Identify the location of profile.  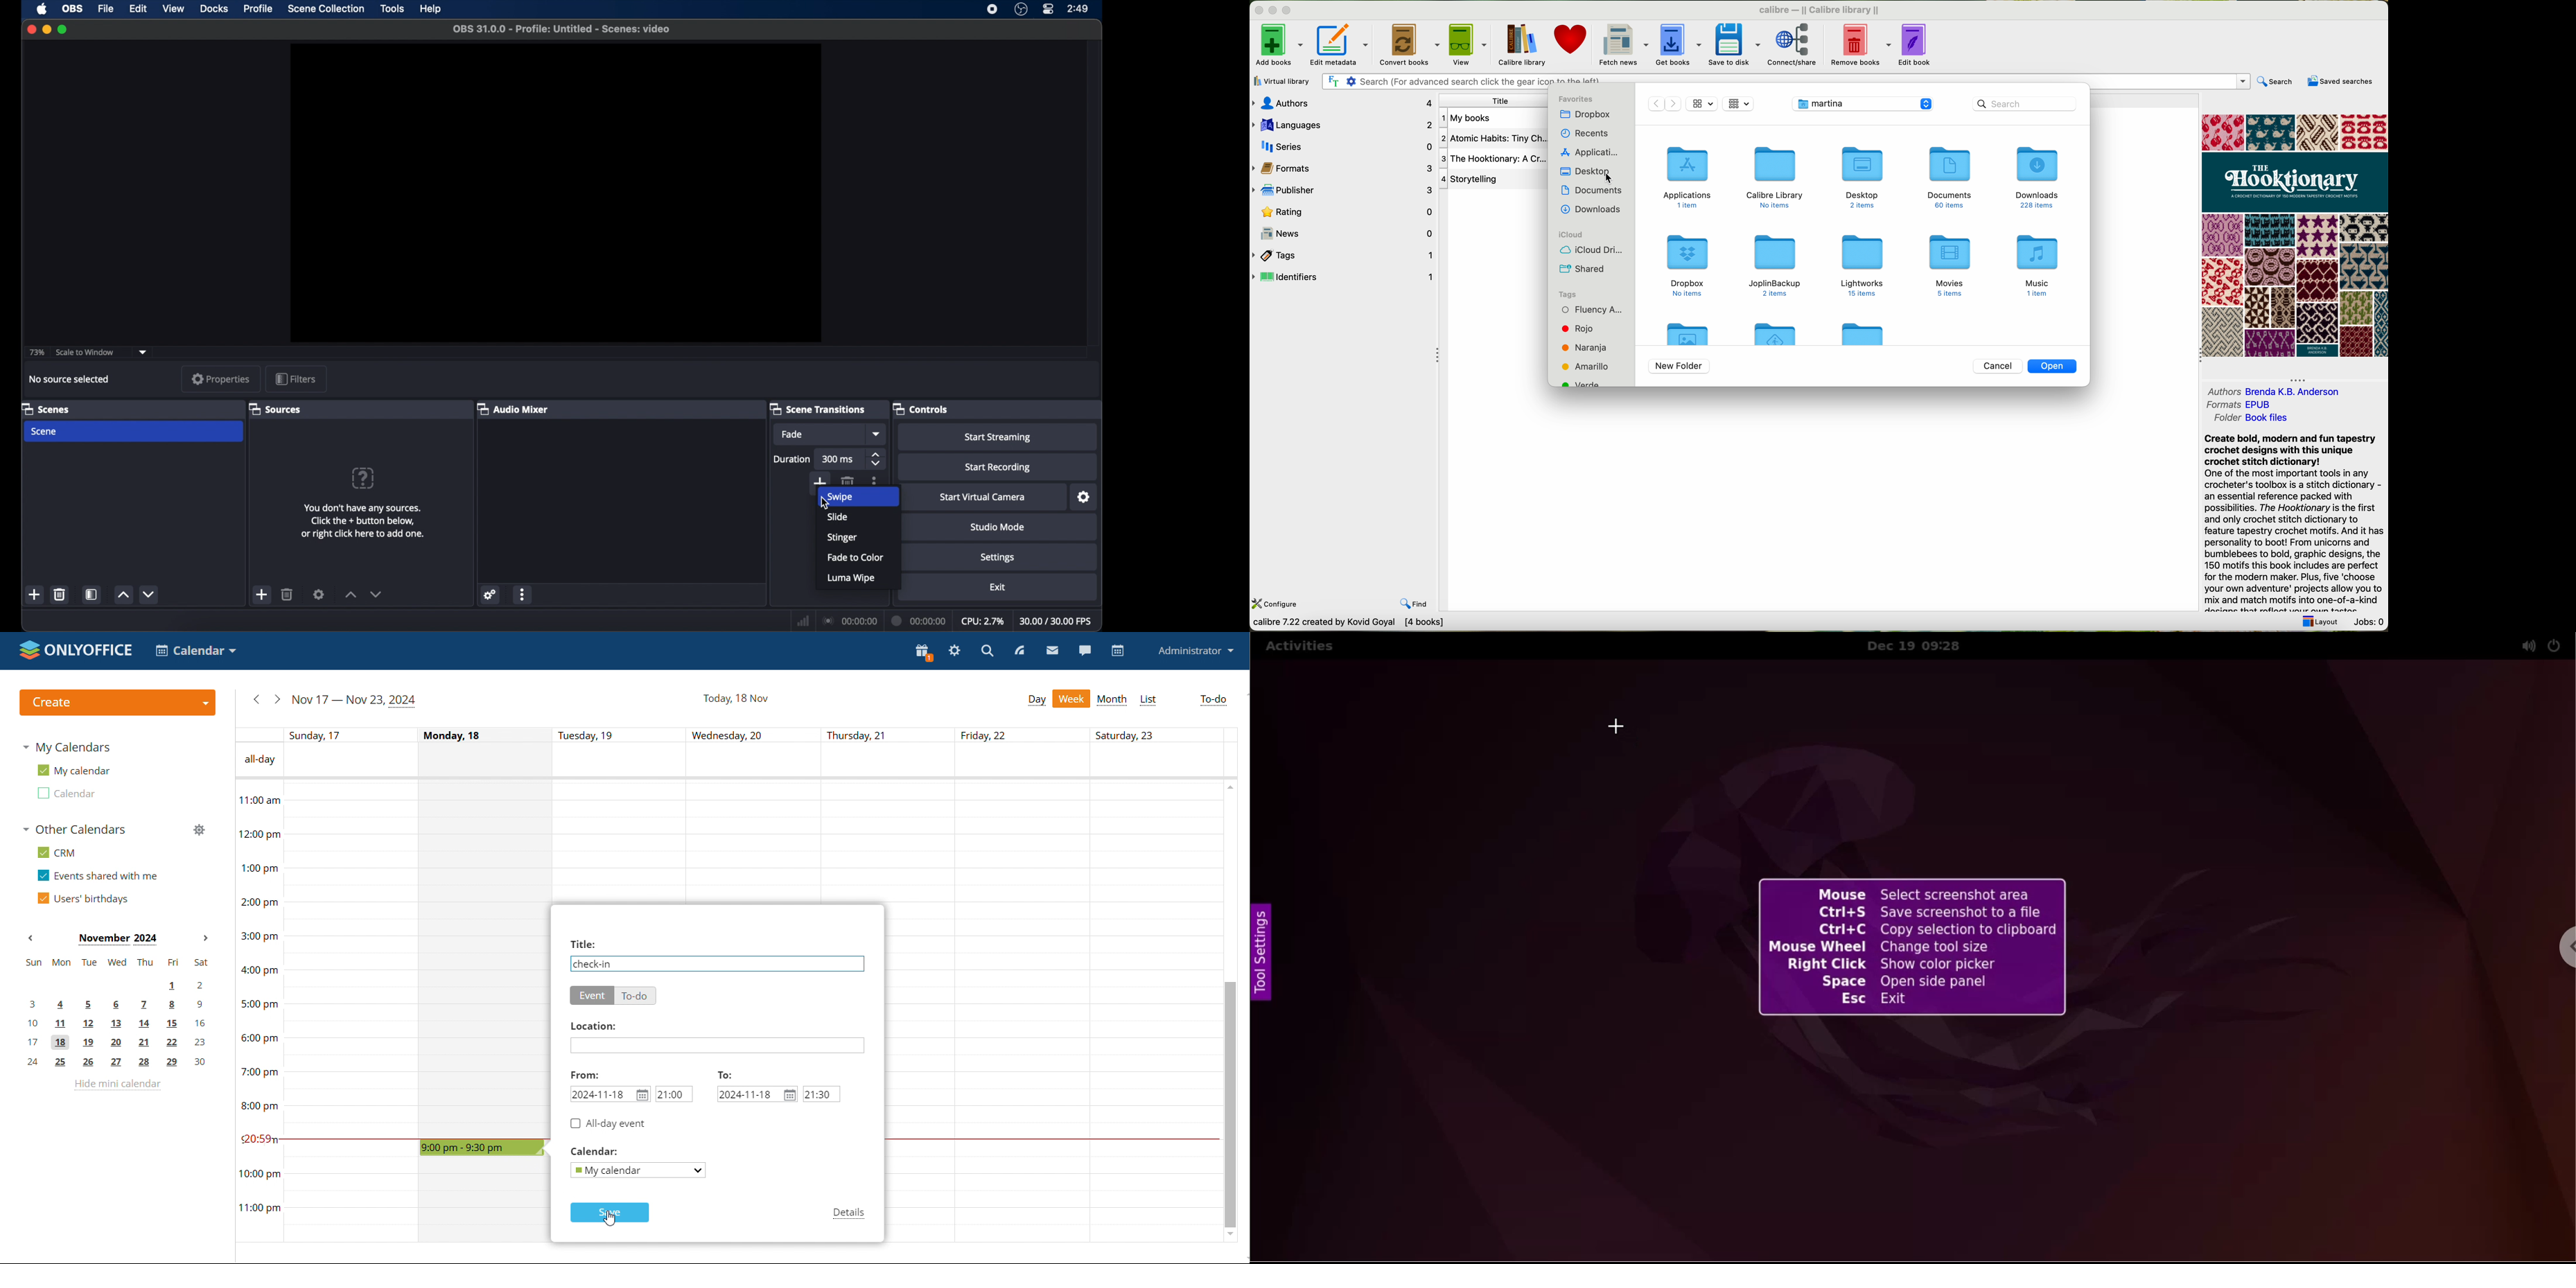
(259, 9).